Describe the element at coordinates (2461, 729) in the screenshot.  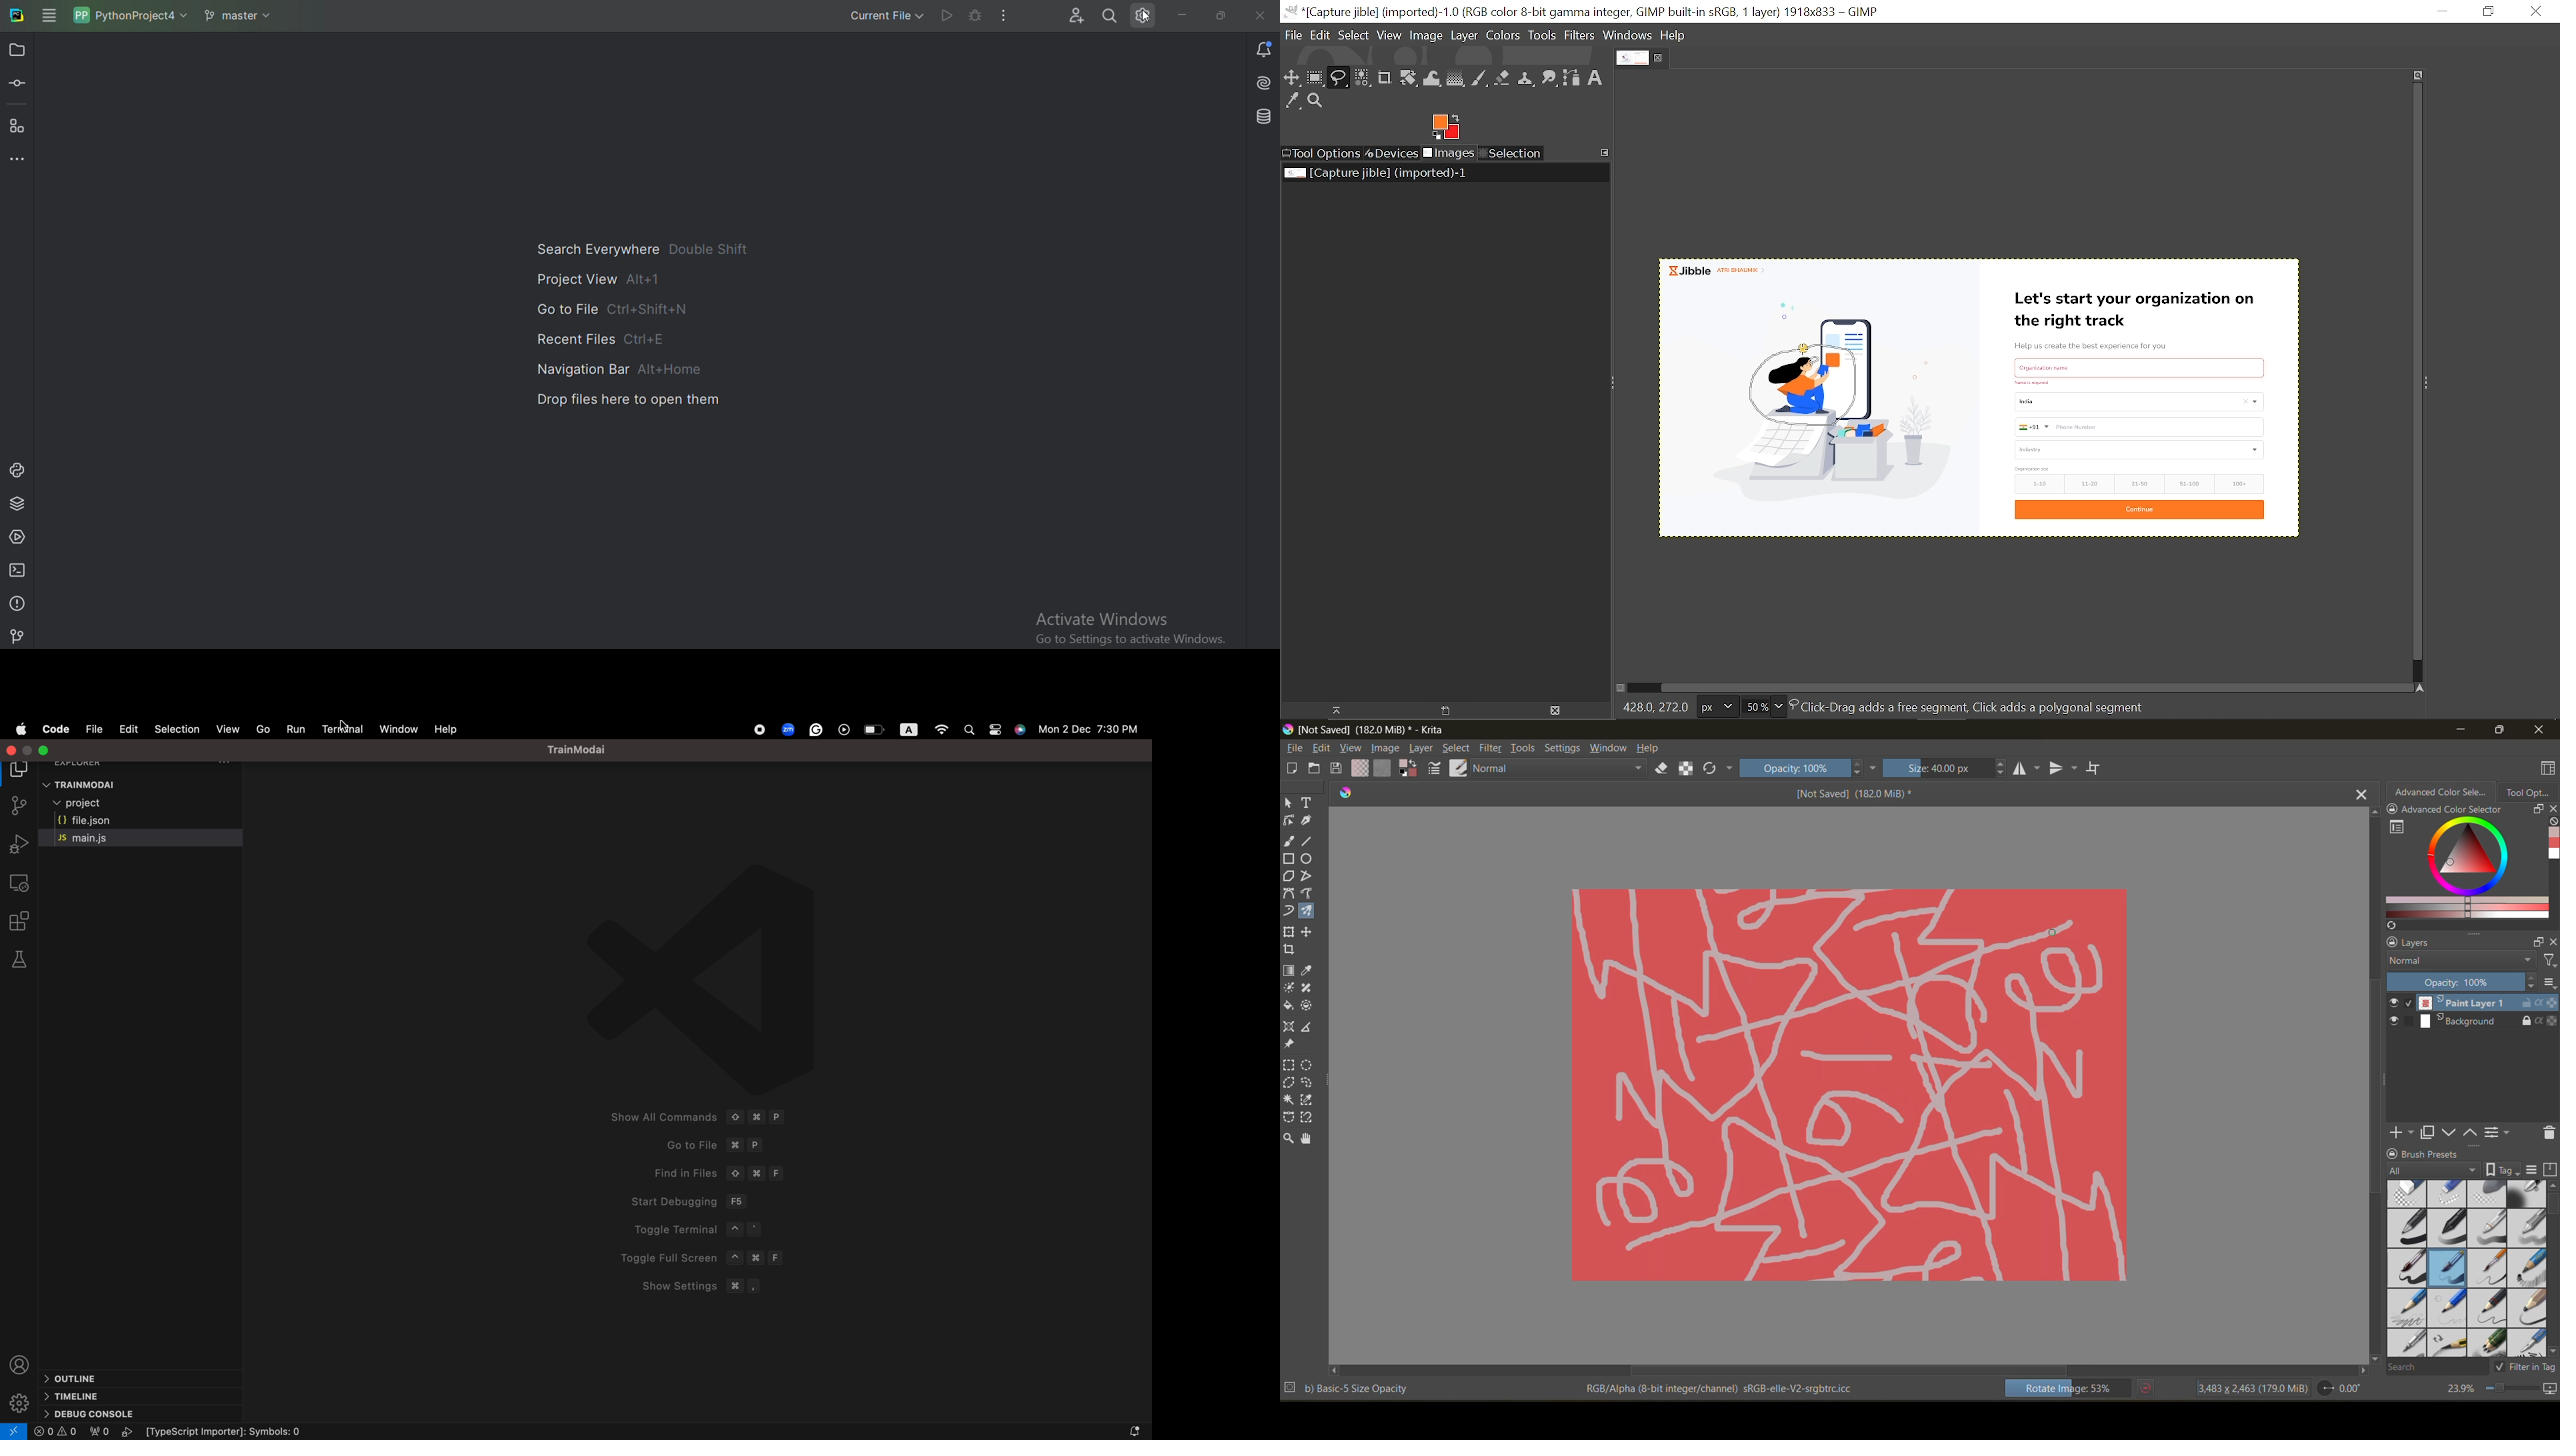
I see `minimize` at that location.